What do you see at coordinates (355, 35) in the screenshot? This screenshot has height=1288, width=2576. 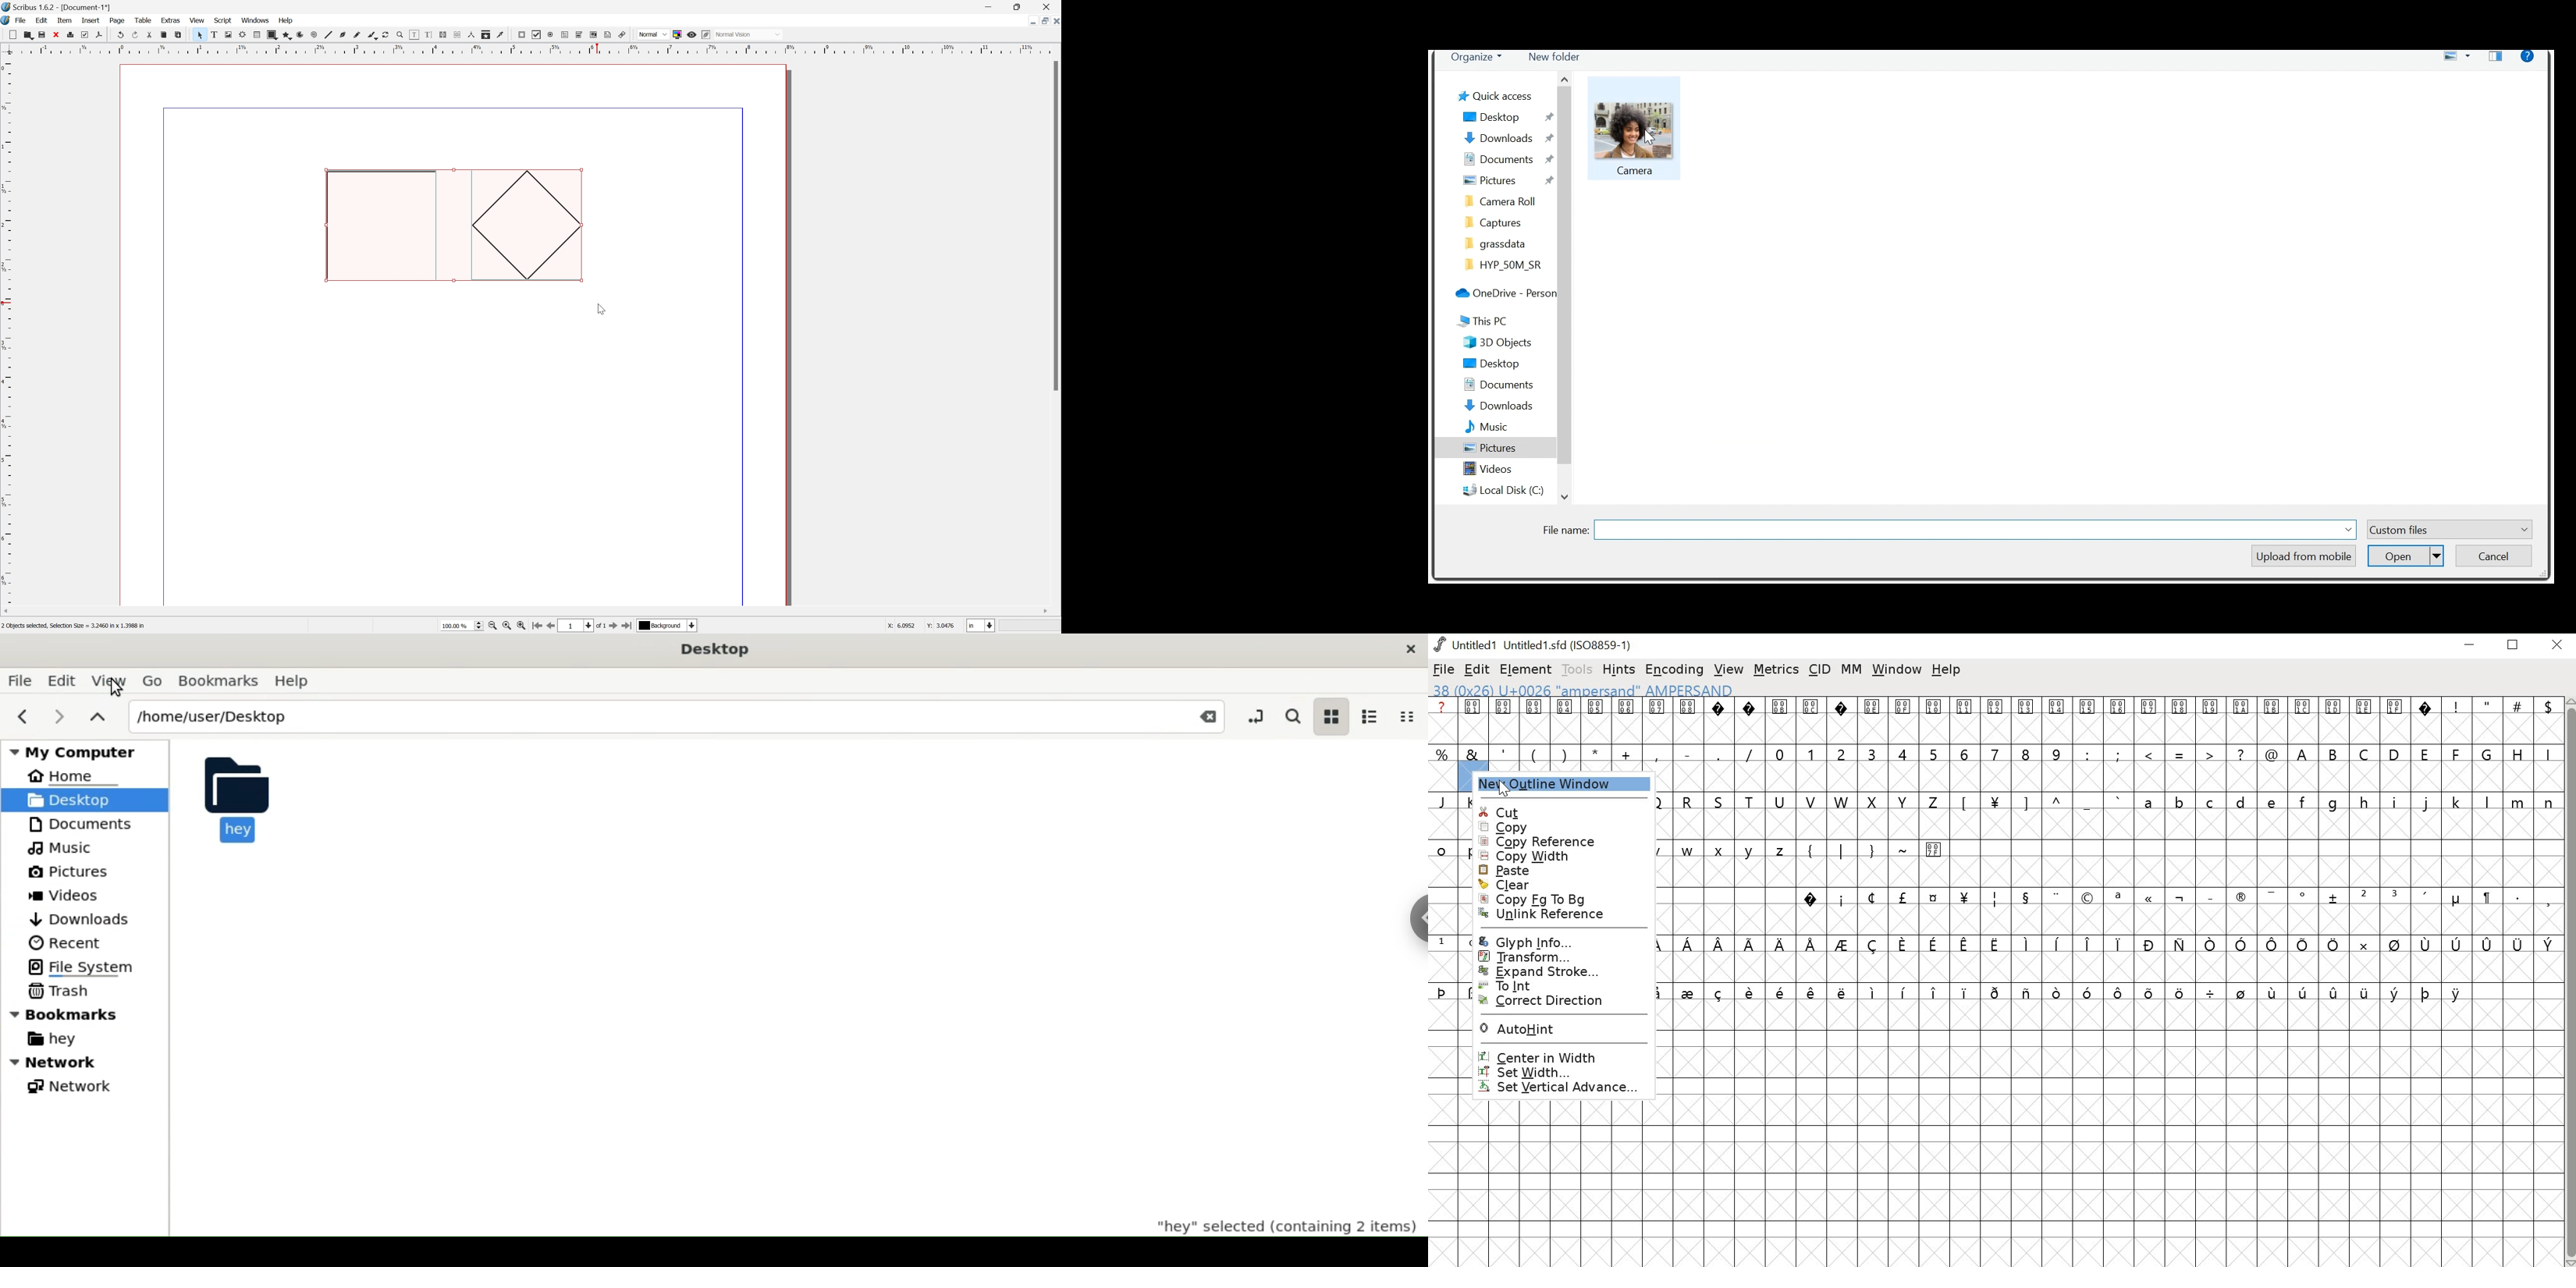 I see `freehand line` at bounding box center [355, 35].